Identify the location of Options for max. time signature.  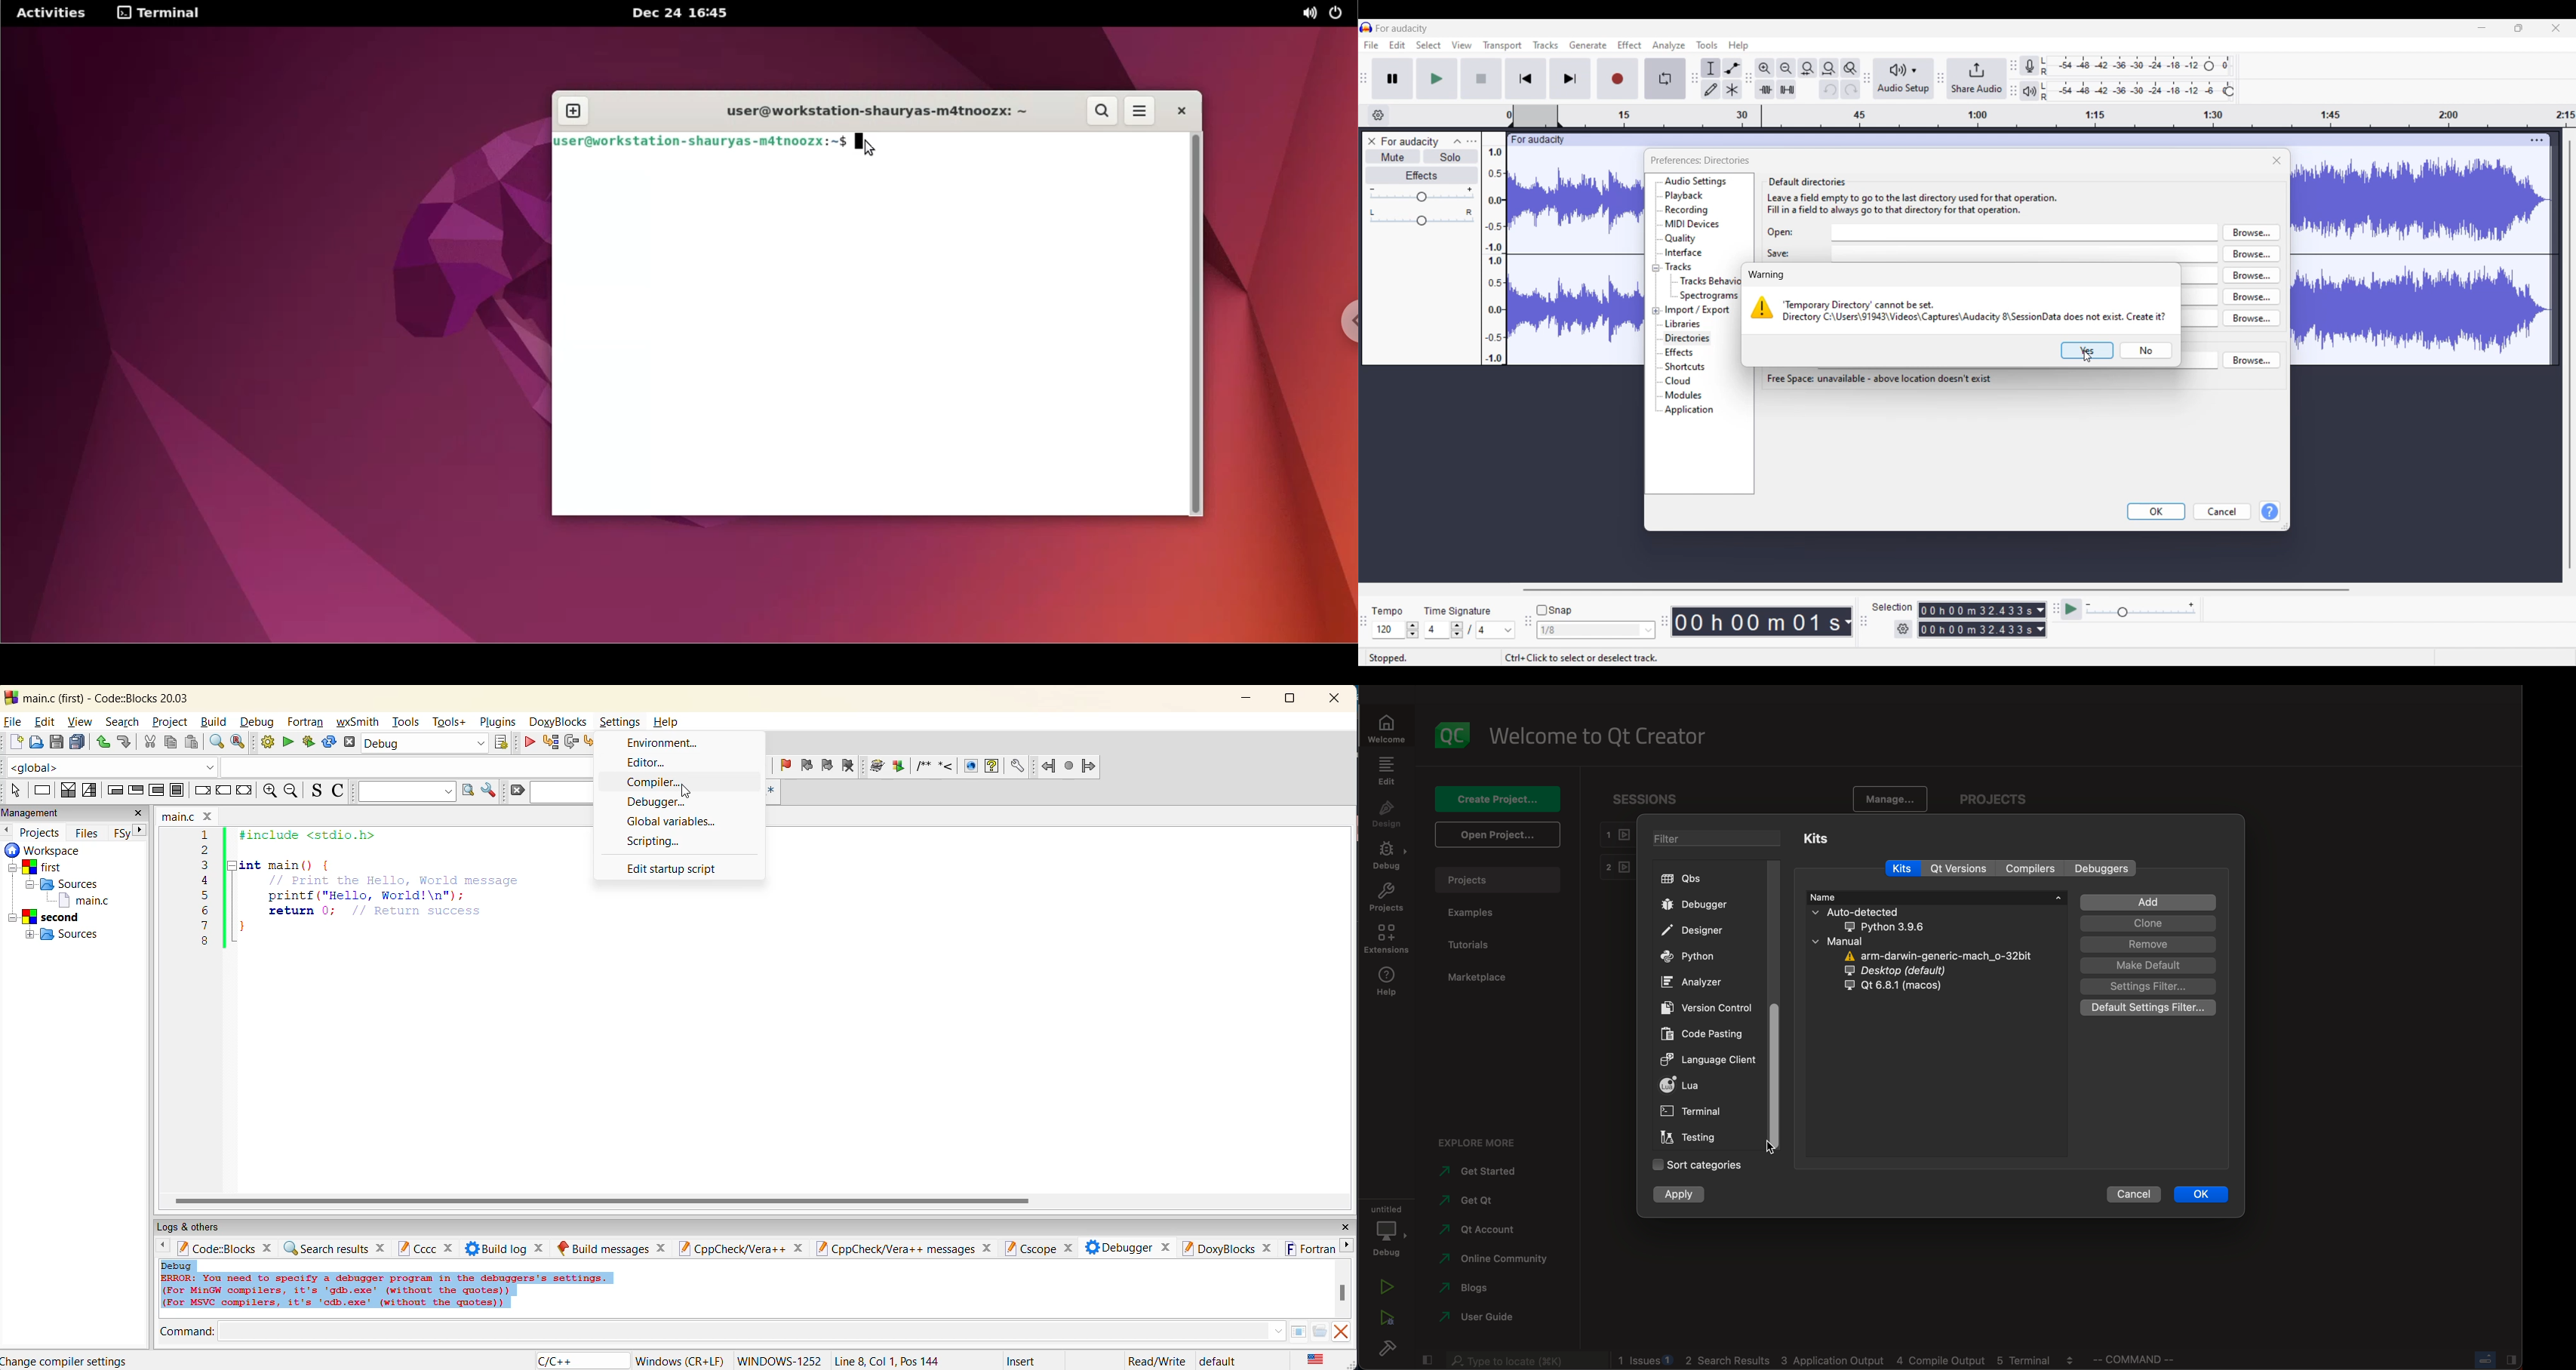
(1496, 630).